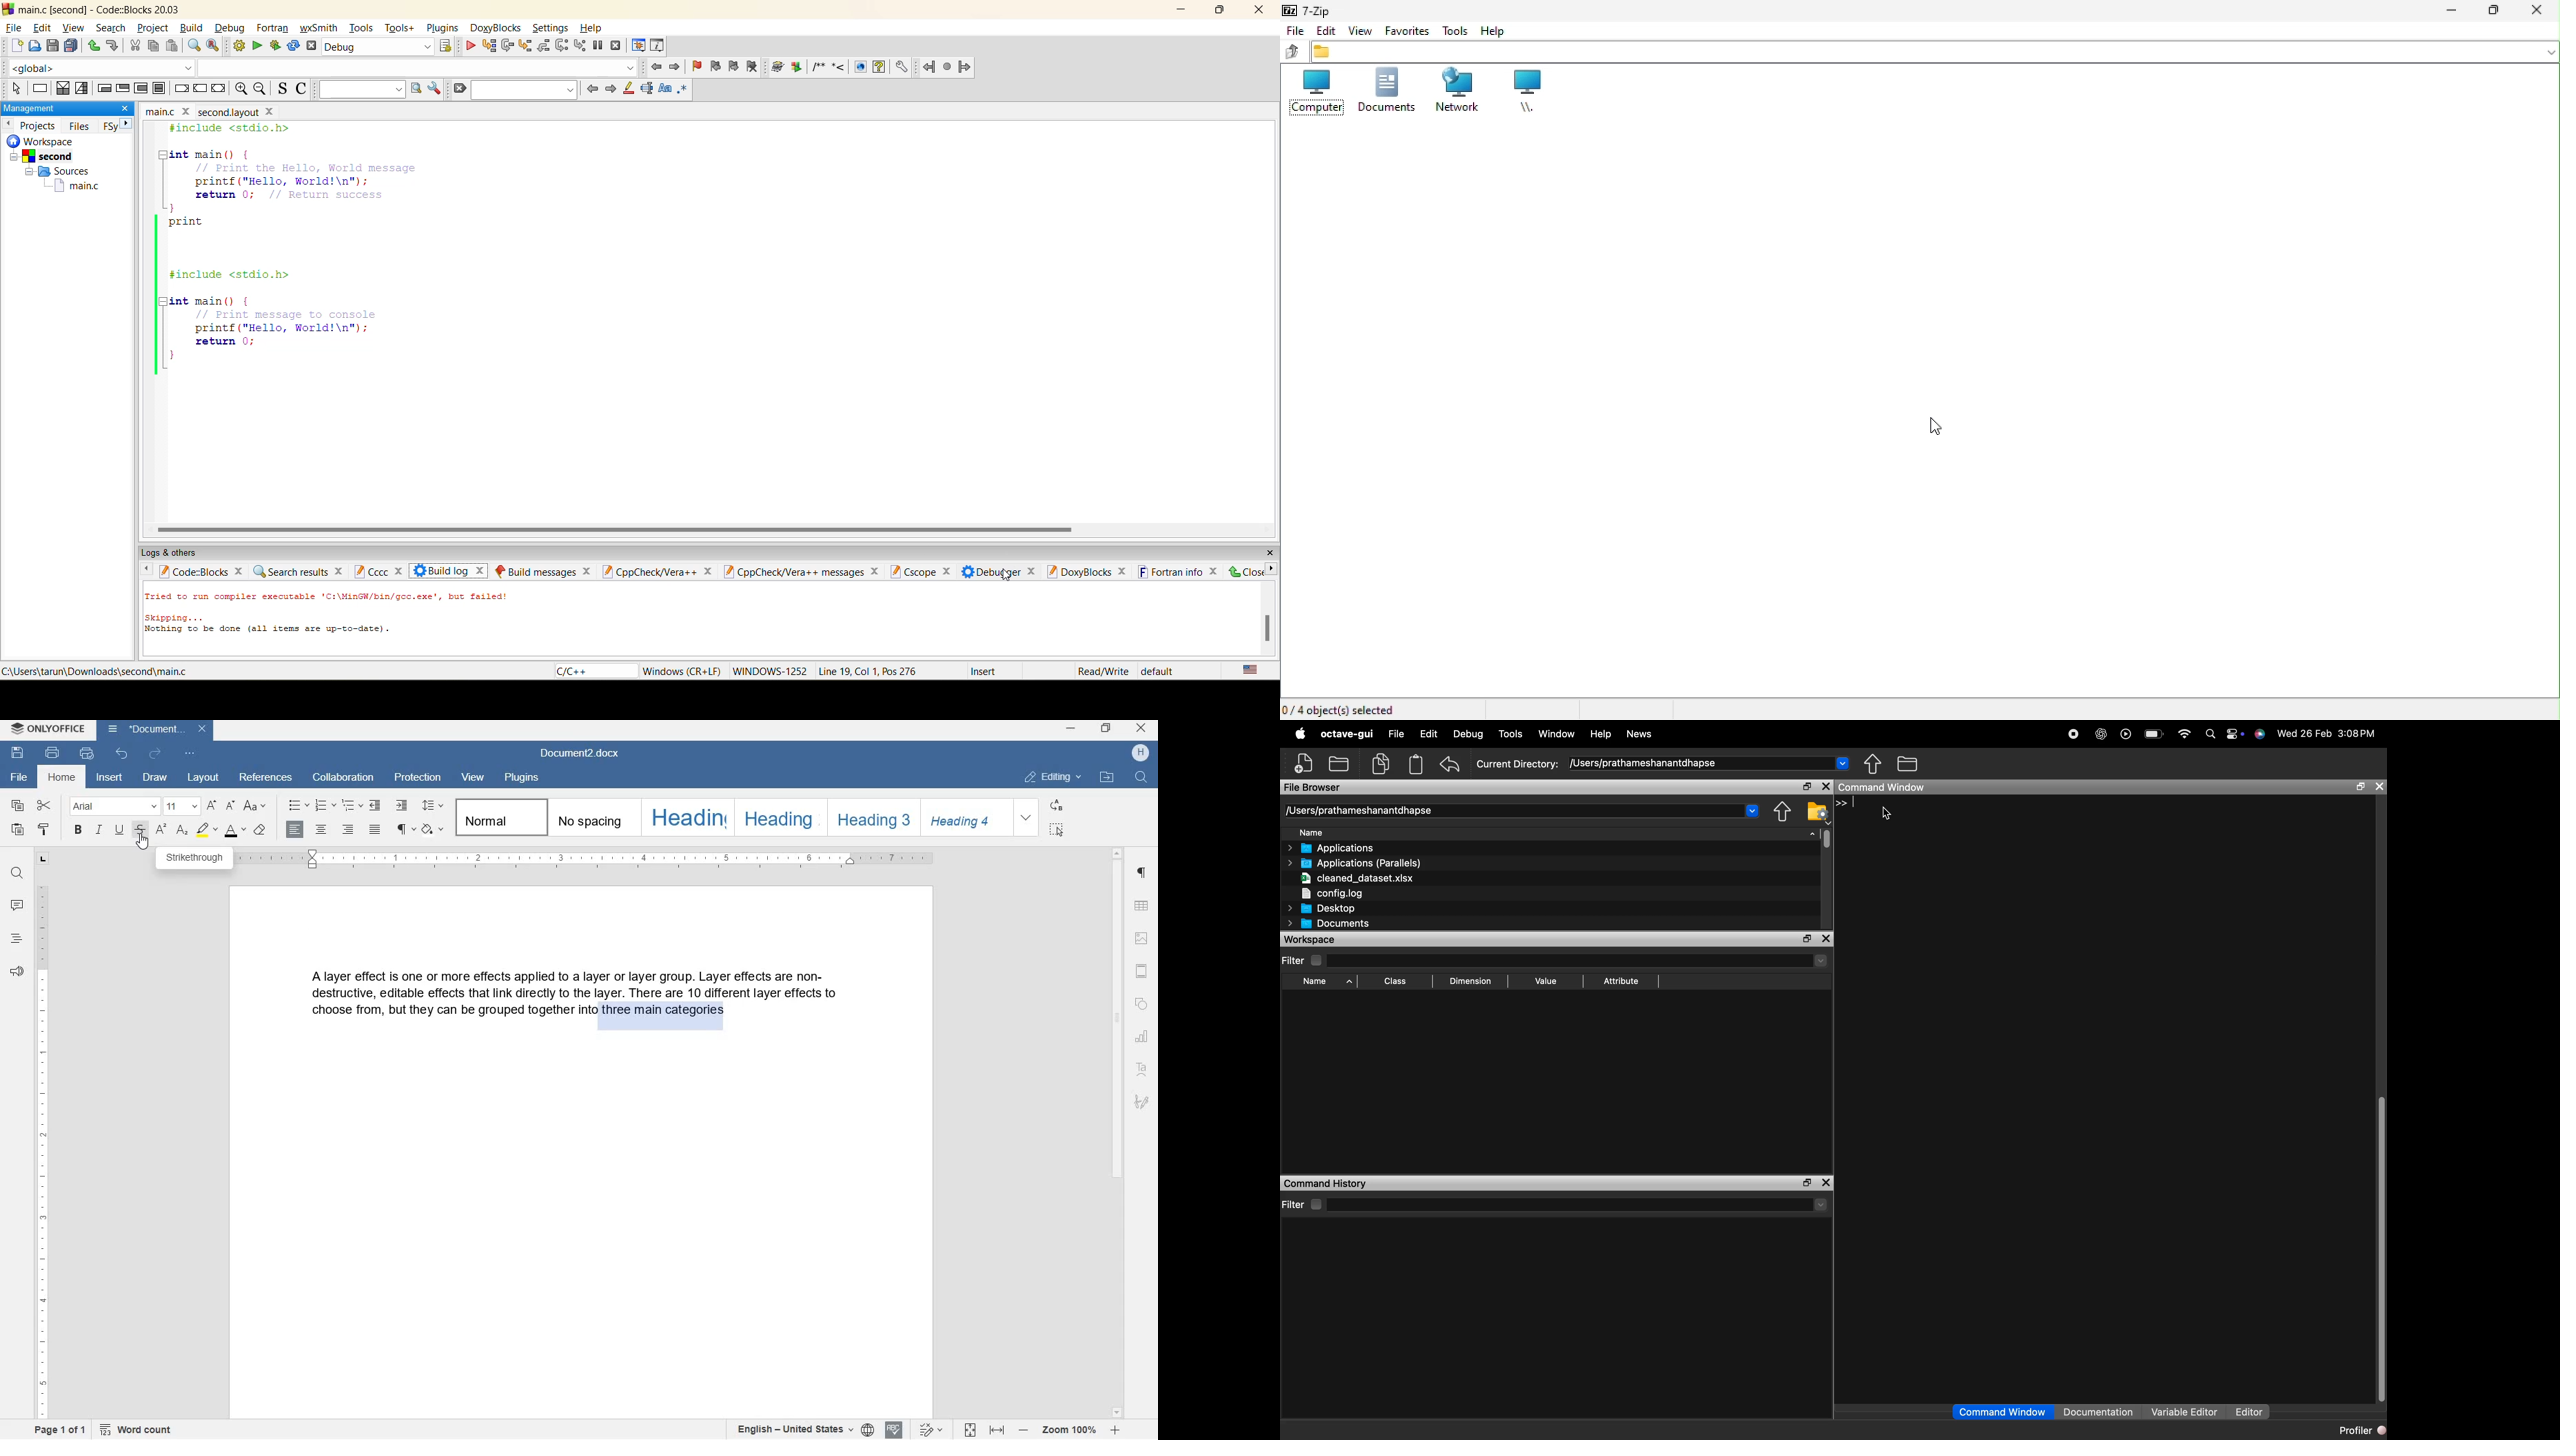  Describe the element at coordinates (1300, 734) in the screenshot. I see `apple` at that location.